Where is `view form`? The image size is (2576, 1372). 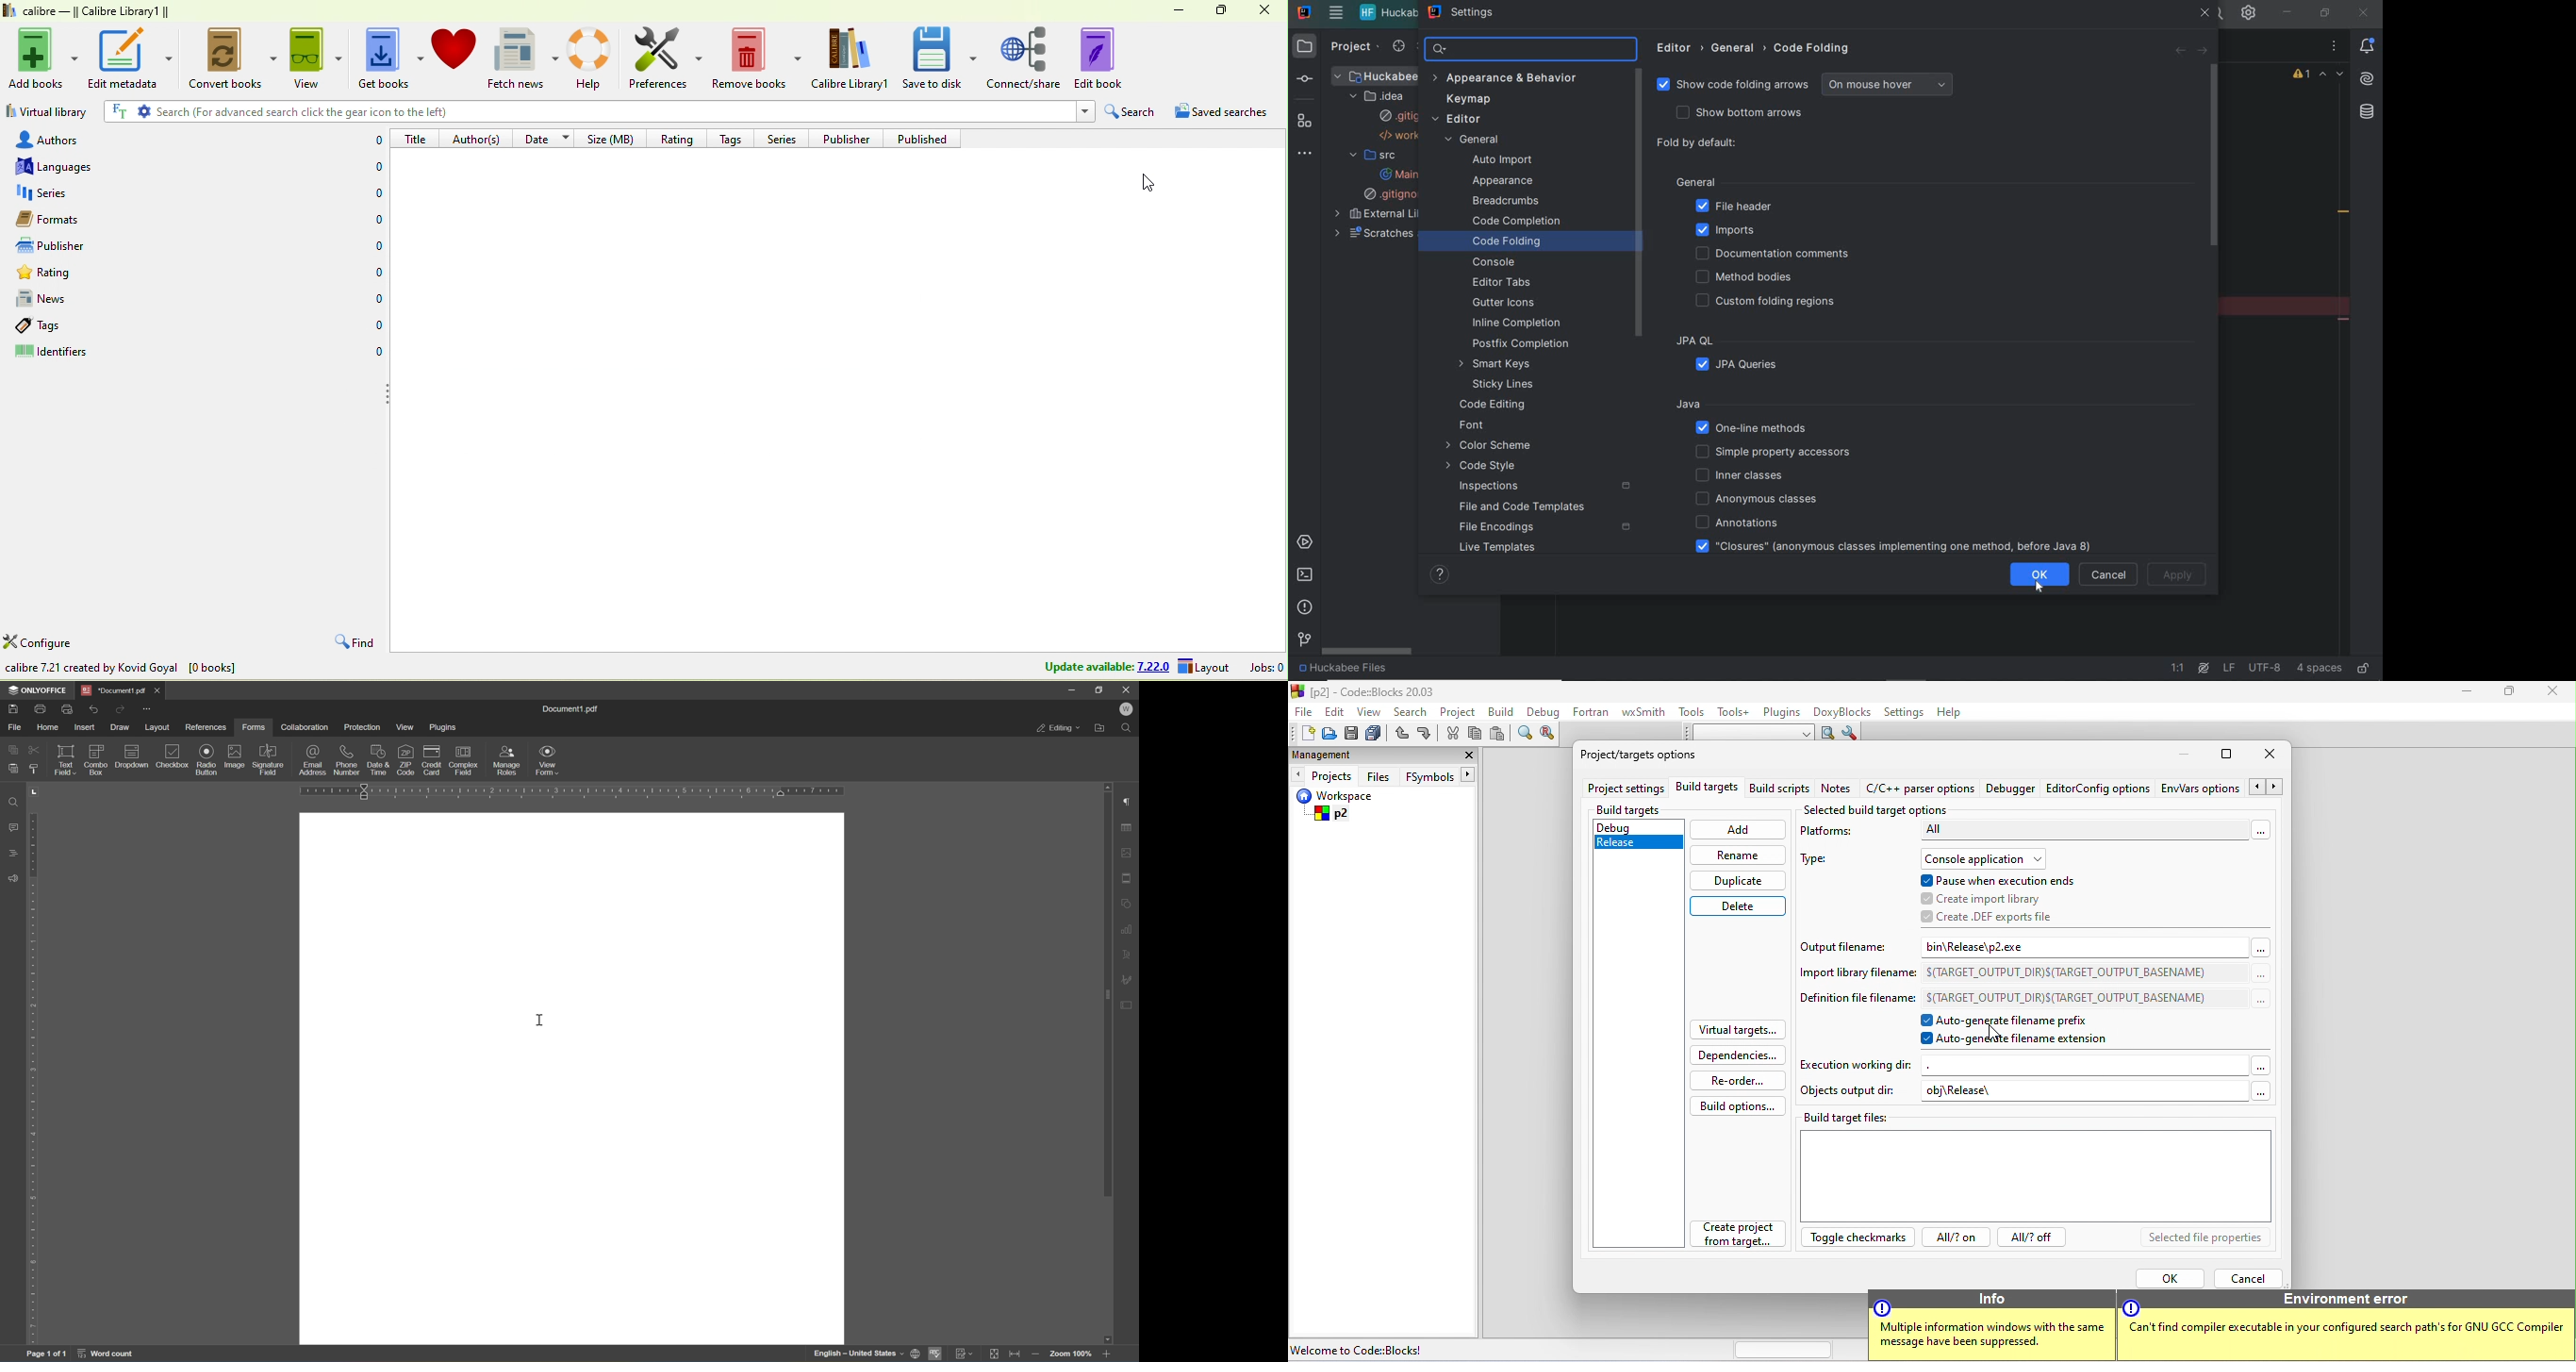 view form is located at coordinates (548, 761).